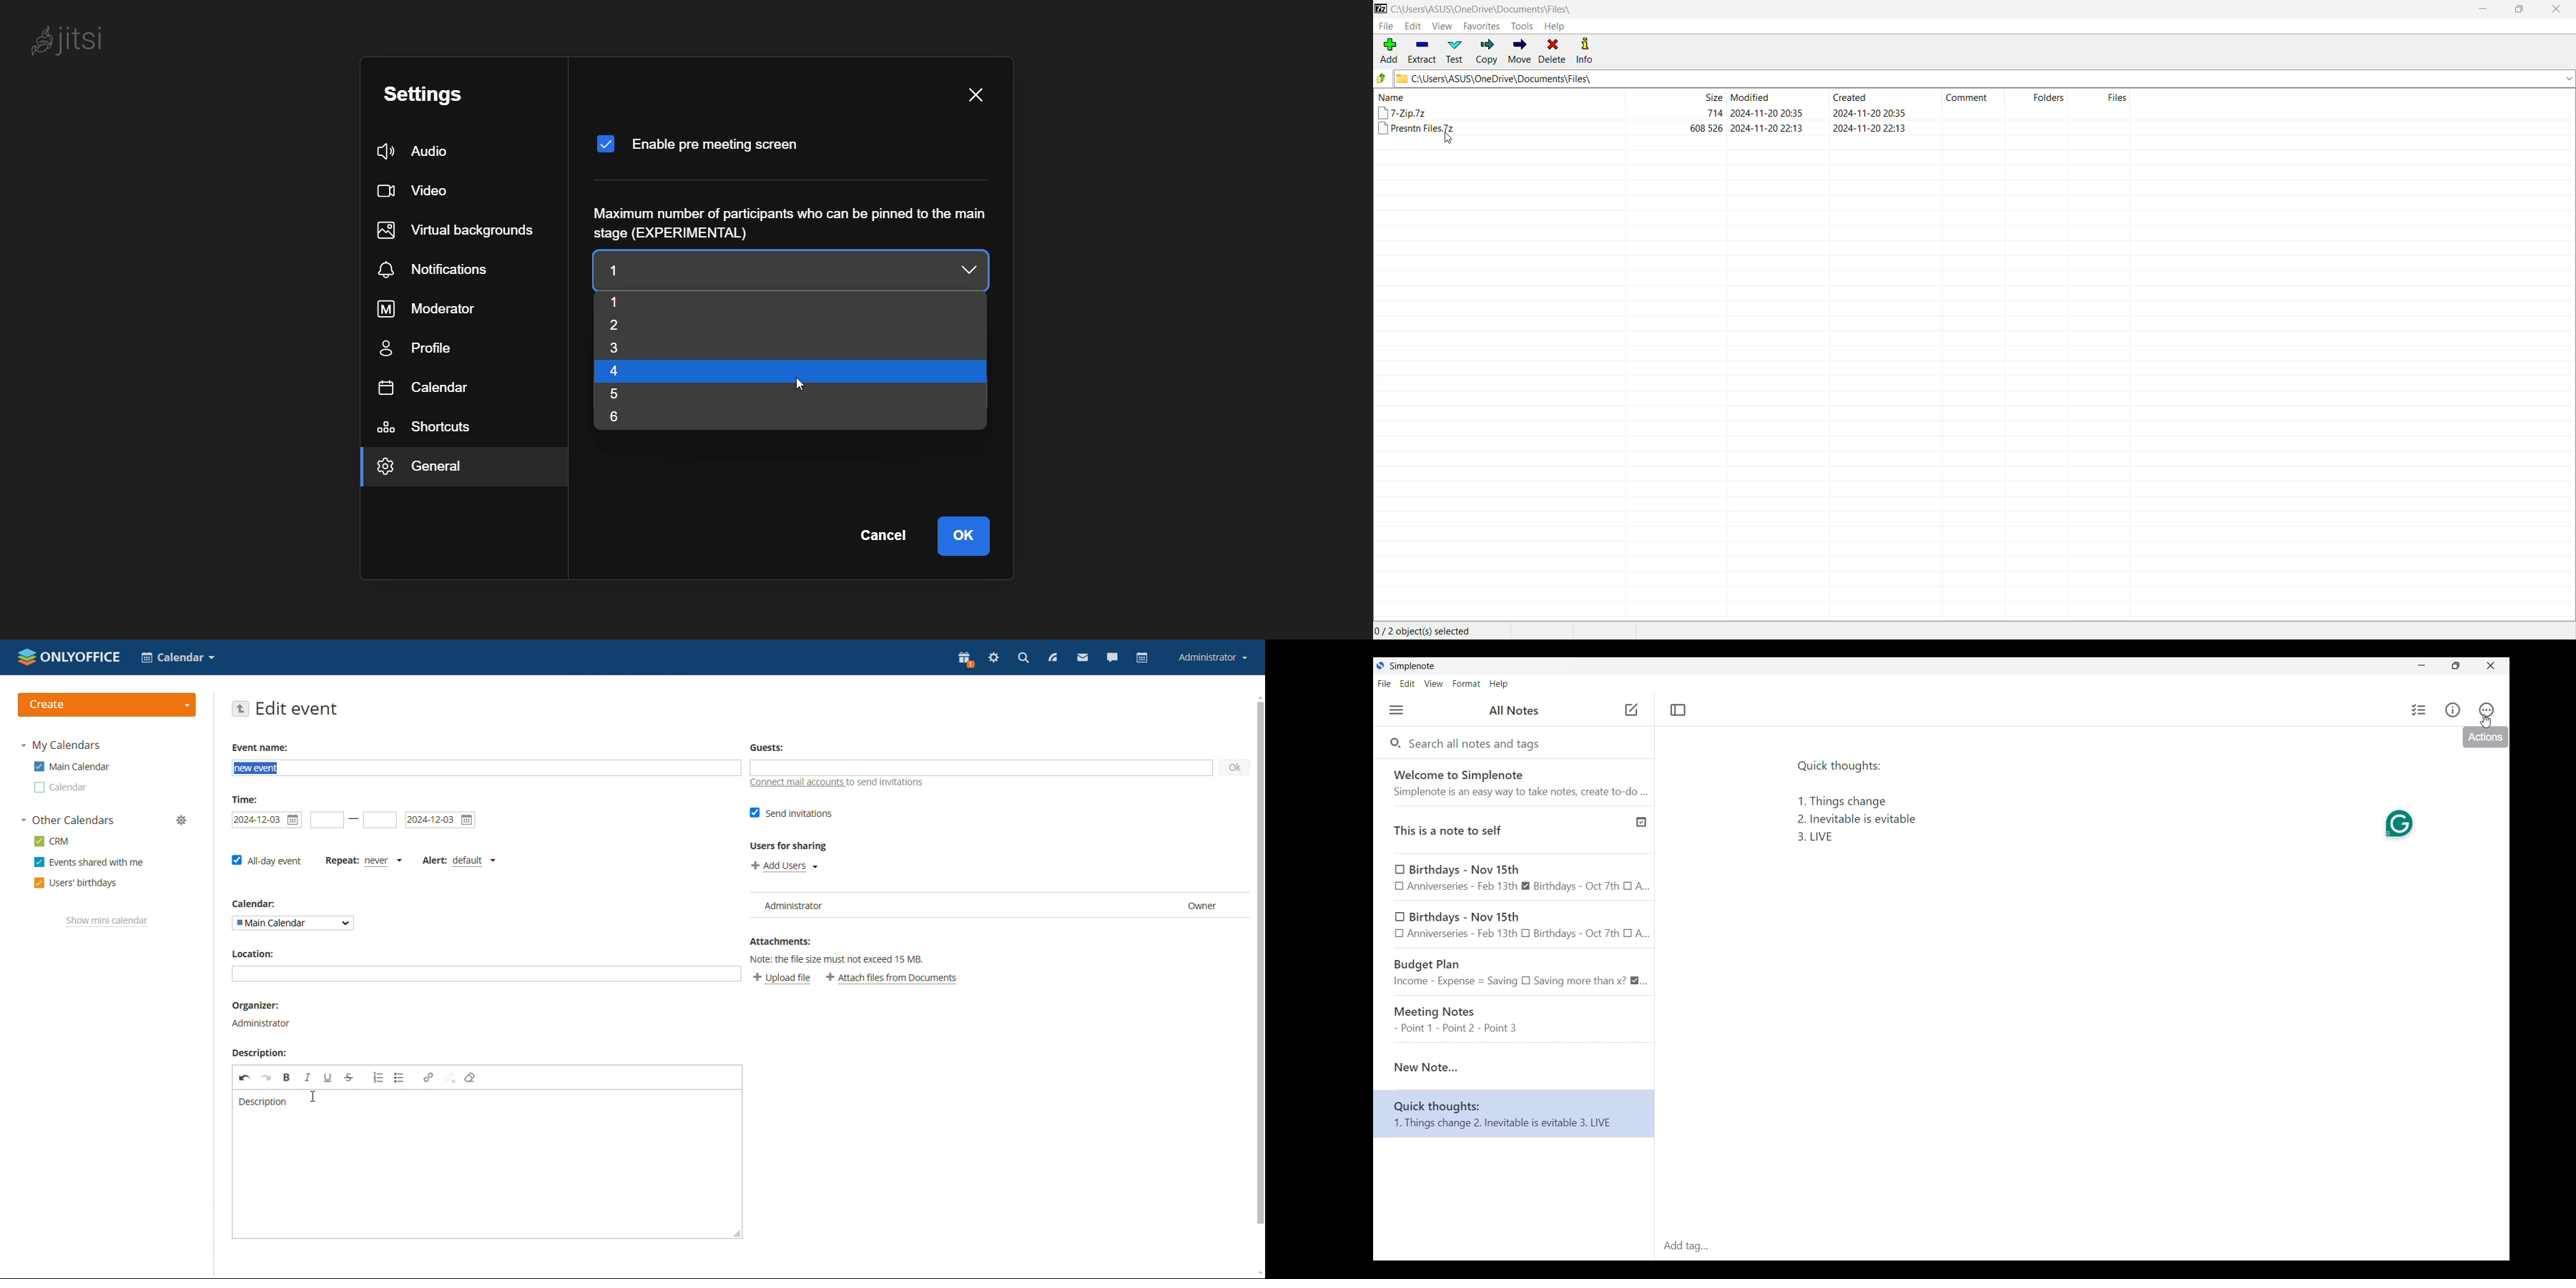 This screenshot has width=2576, height=1288. Describe the element at coordinates (76, 883) in the screenshot. I see `users' birthdays` at that location.